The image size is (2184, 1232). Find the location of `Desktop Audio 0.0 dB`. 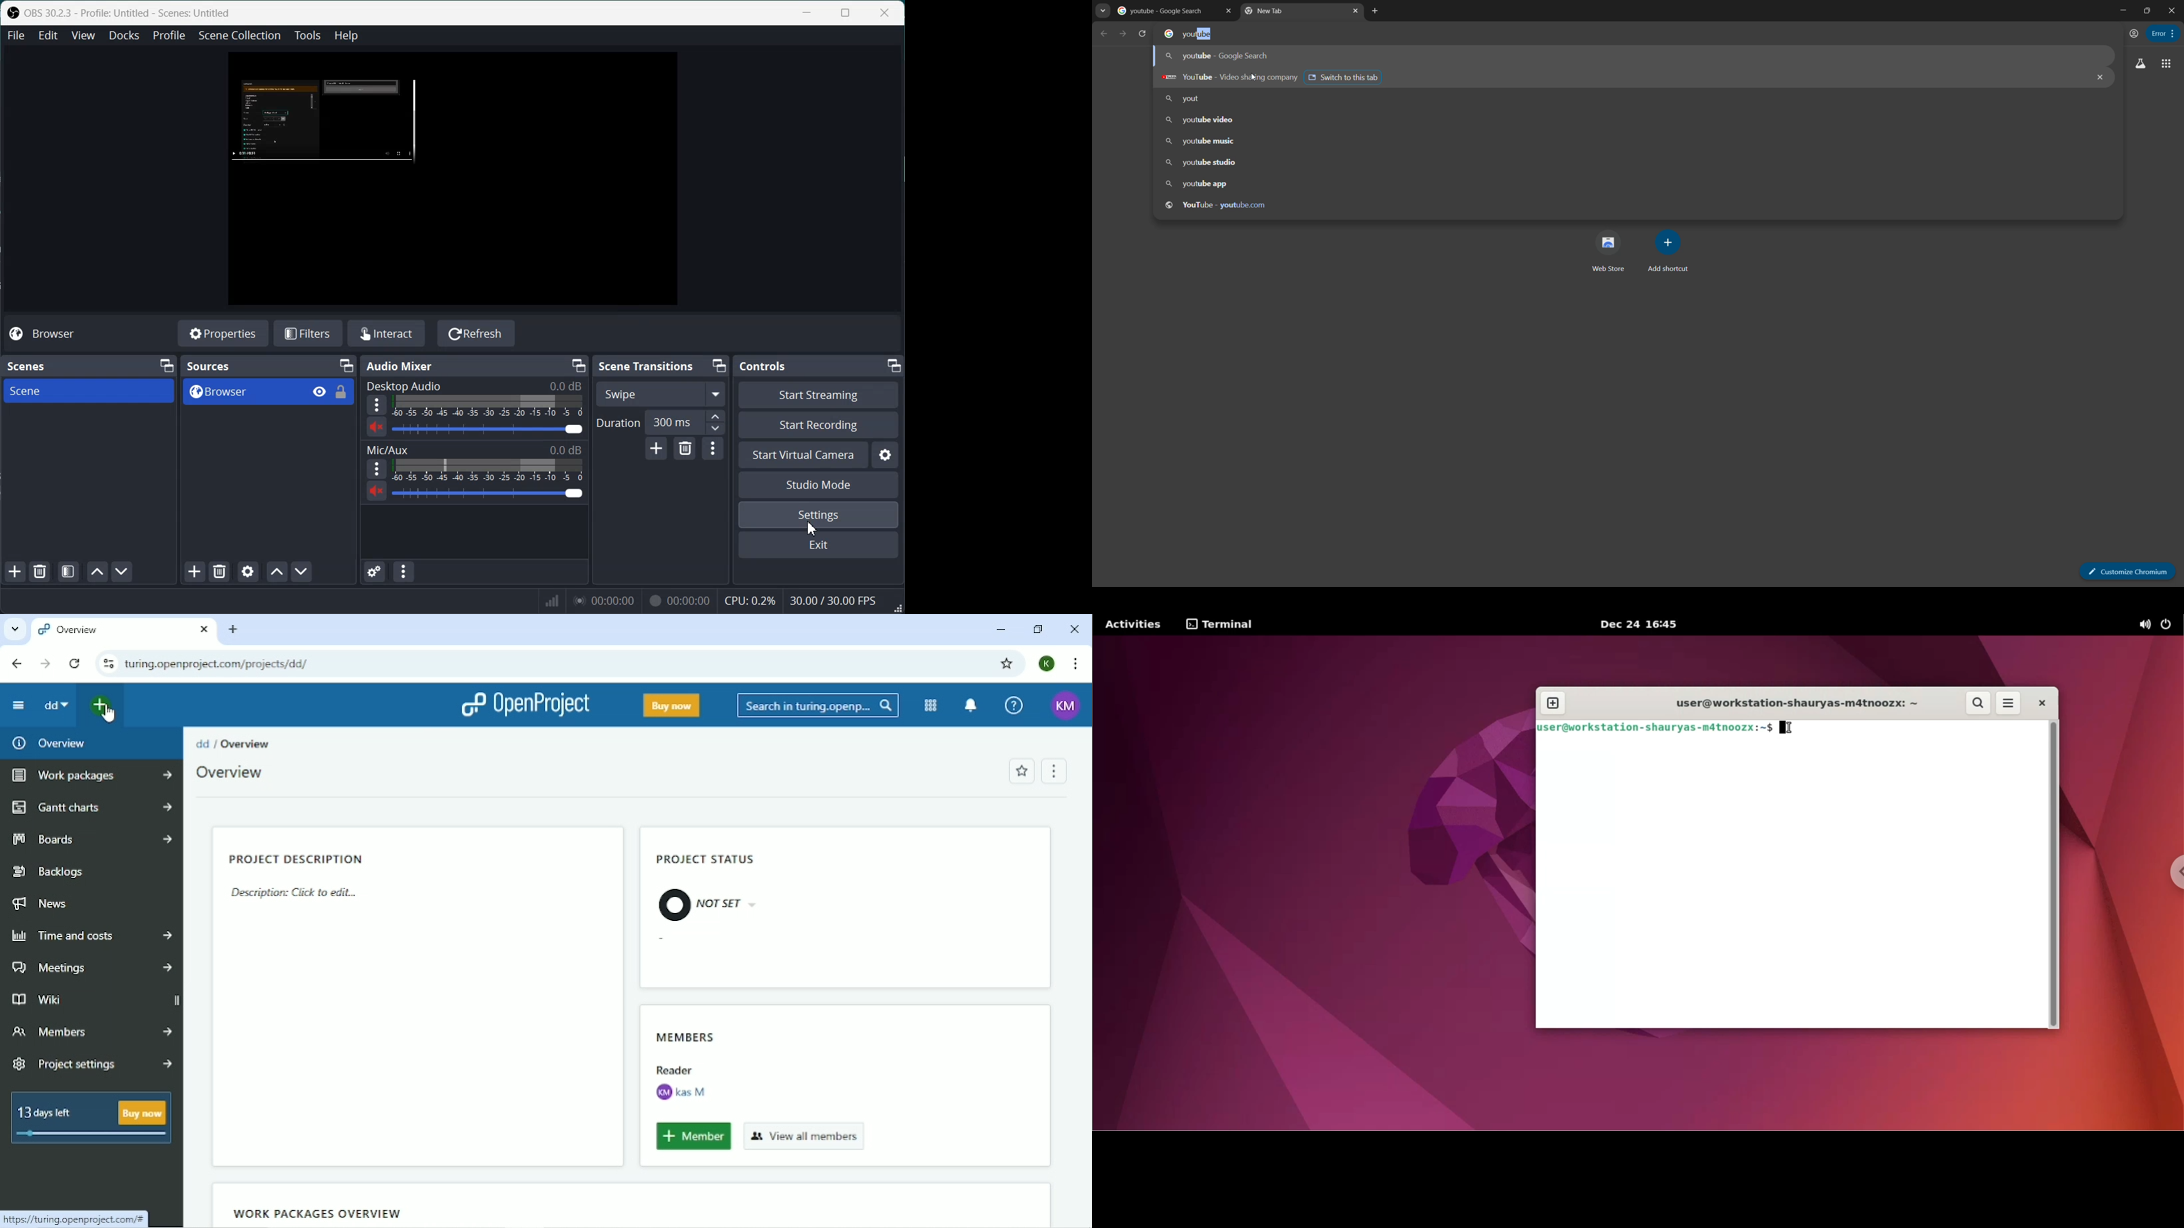

Desktop Audio 0.0 dB is located at coordinates (474, 386).